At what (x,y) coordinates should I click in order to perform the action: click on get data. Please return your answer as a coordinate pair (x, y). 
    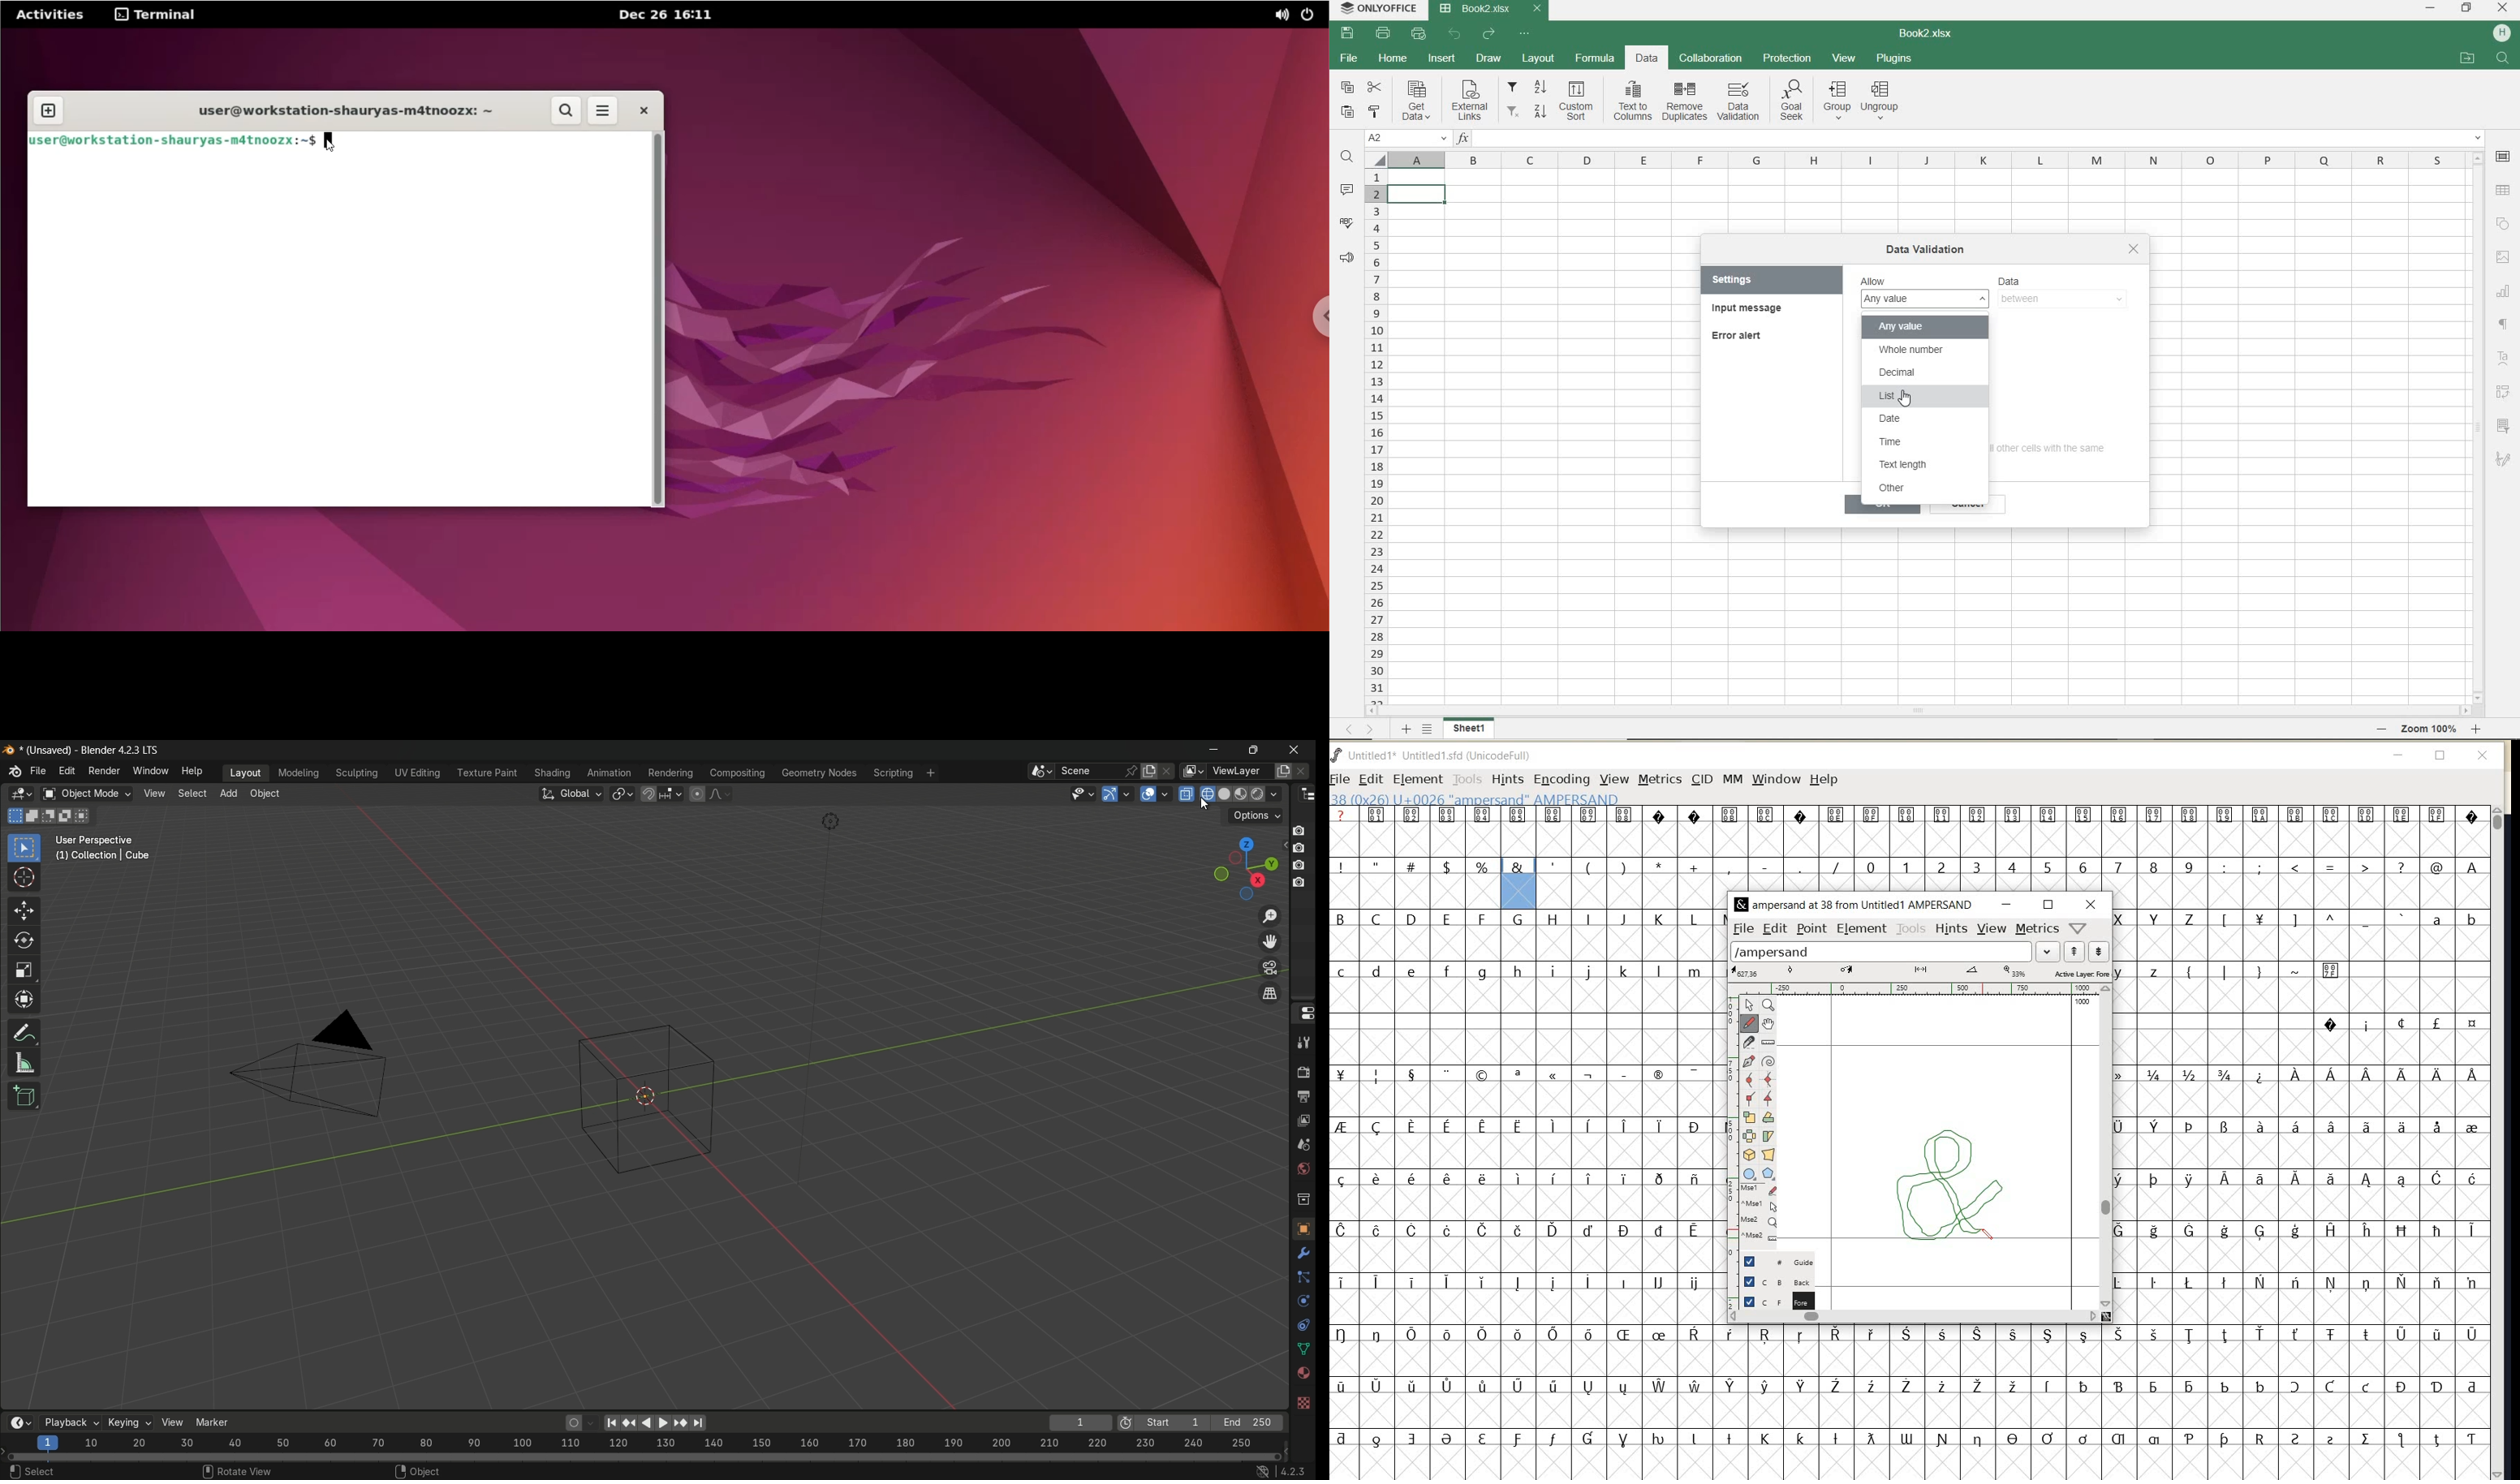
    Looking at the image, I should click on (1420, 100).